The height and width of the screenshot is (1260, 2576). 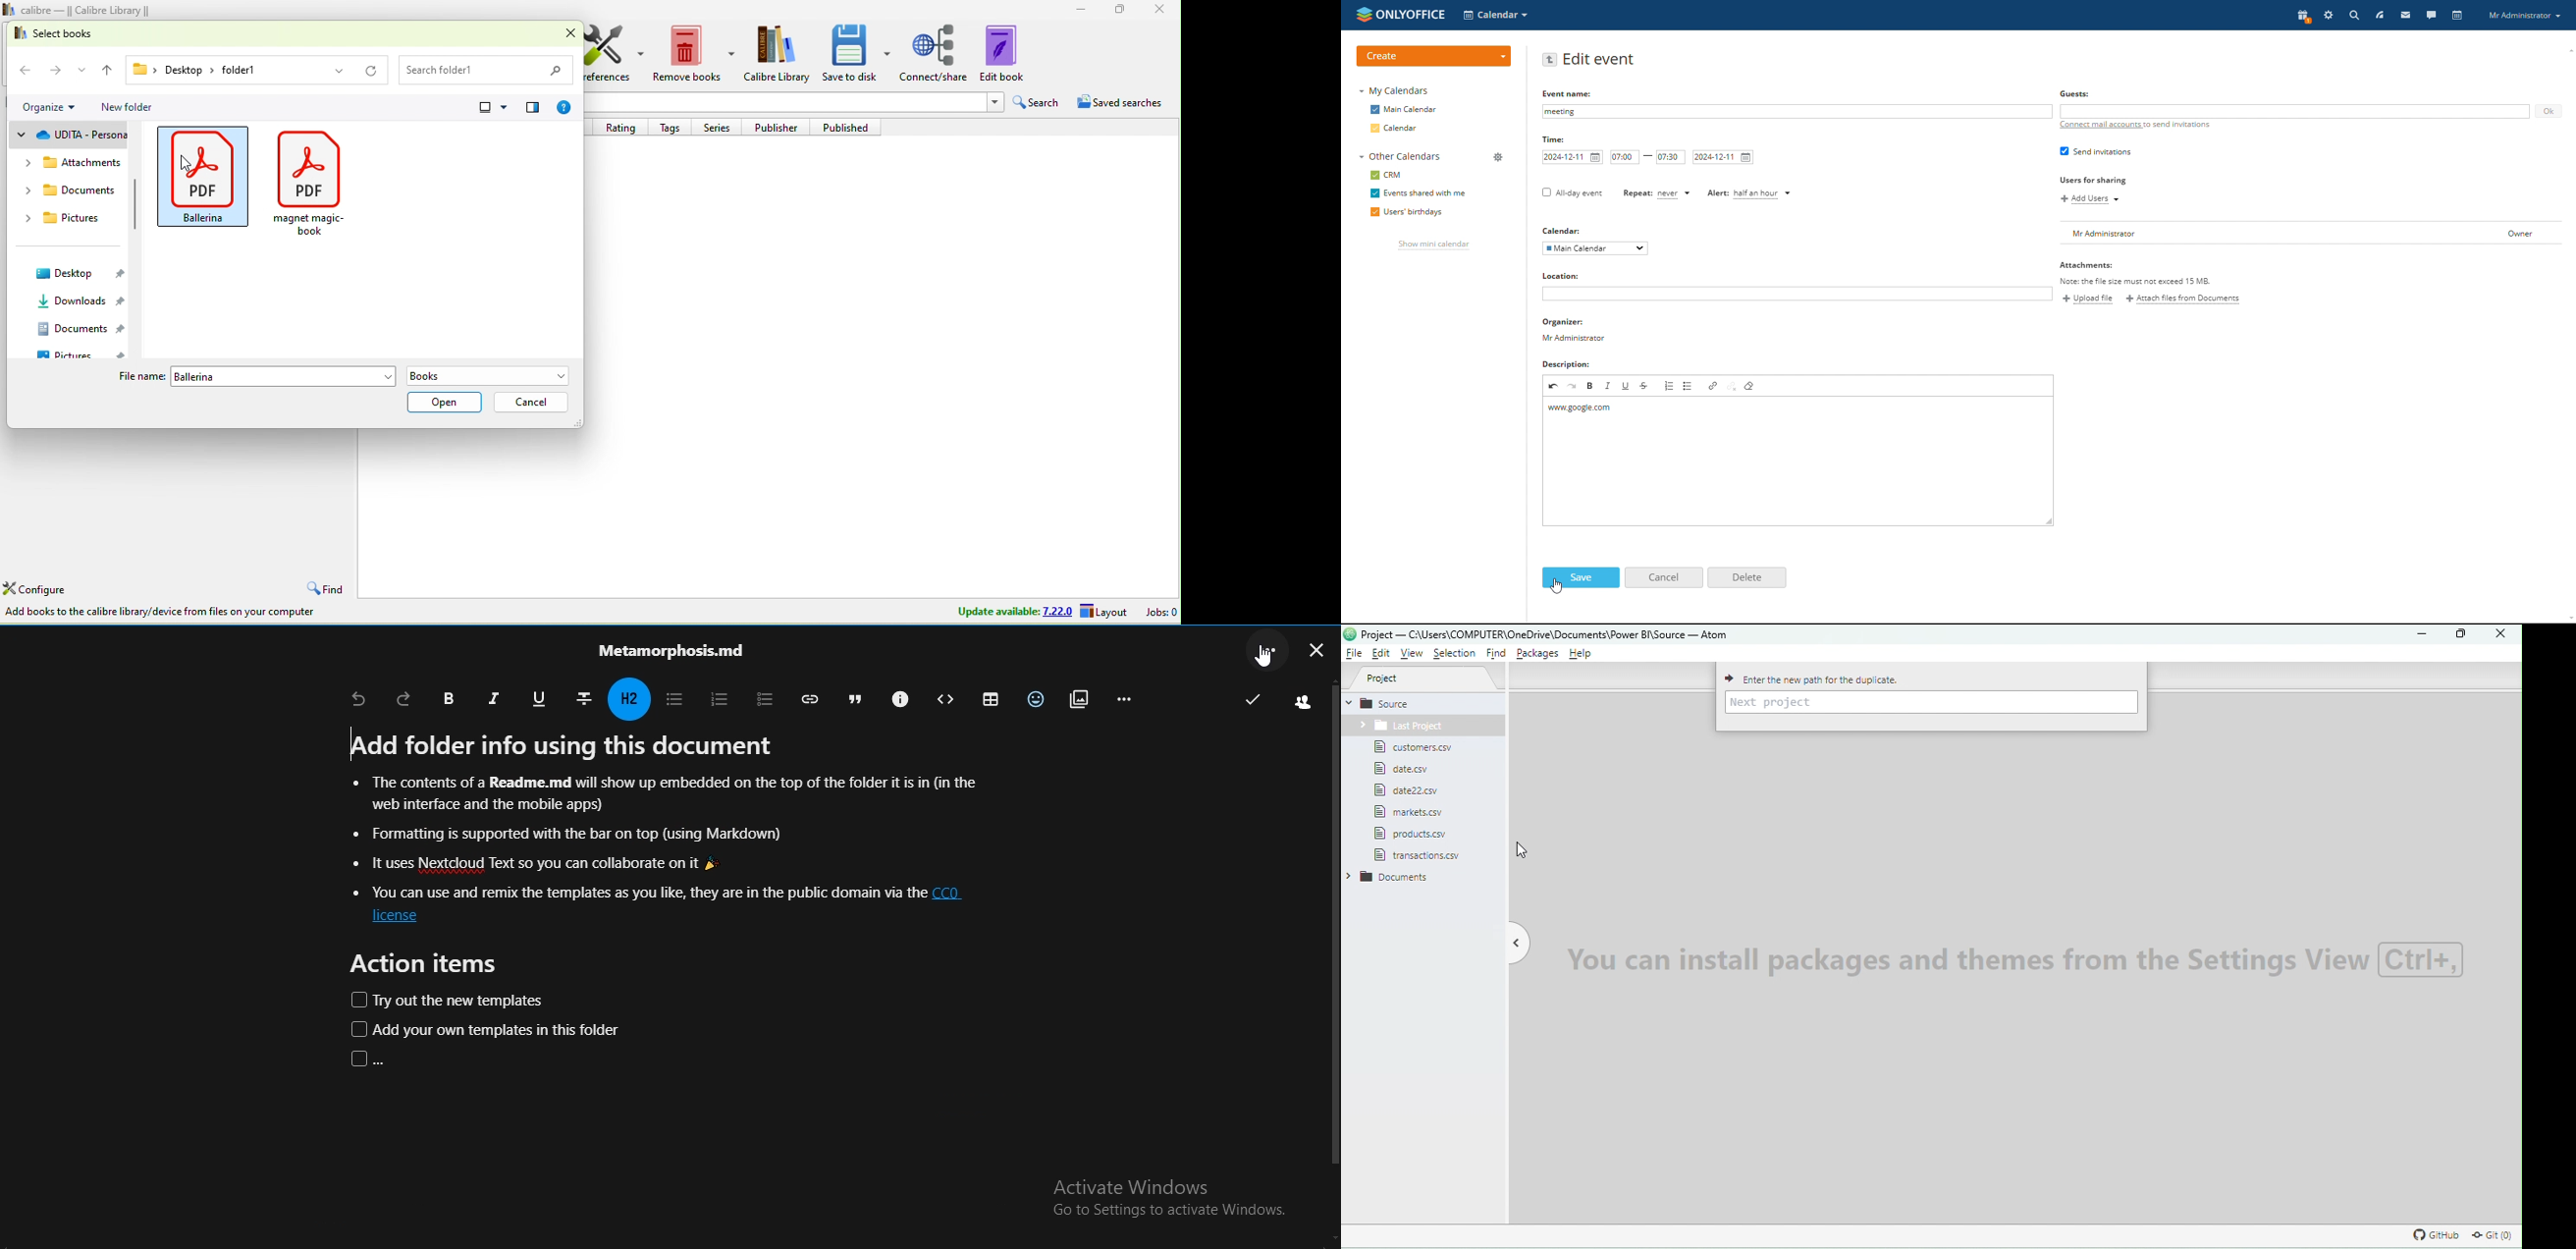 What do you see at coordinates (897, 697) in the screenshot?
I see `callouts` at bounding box center [897, 697].